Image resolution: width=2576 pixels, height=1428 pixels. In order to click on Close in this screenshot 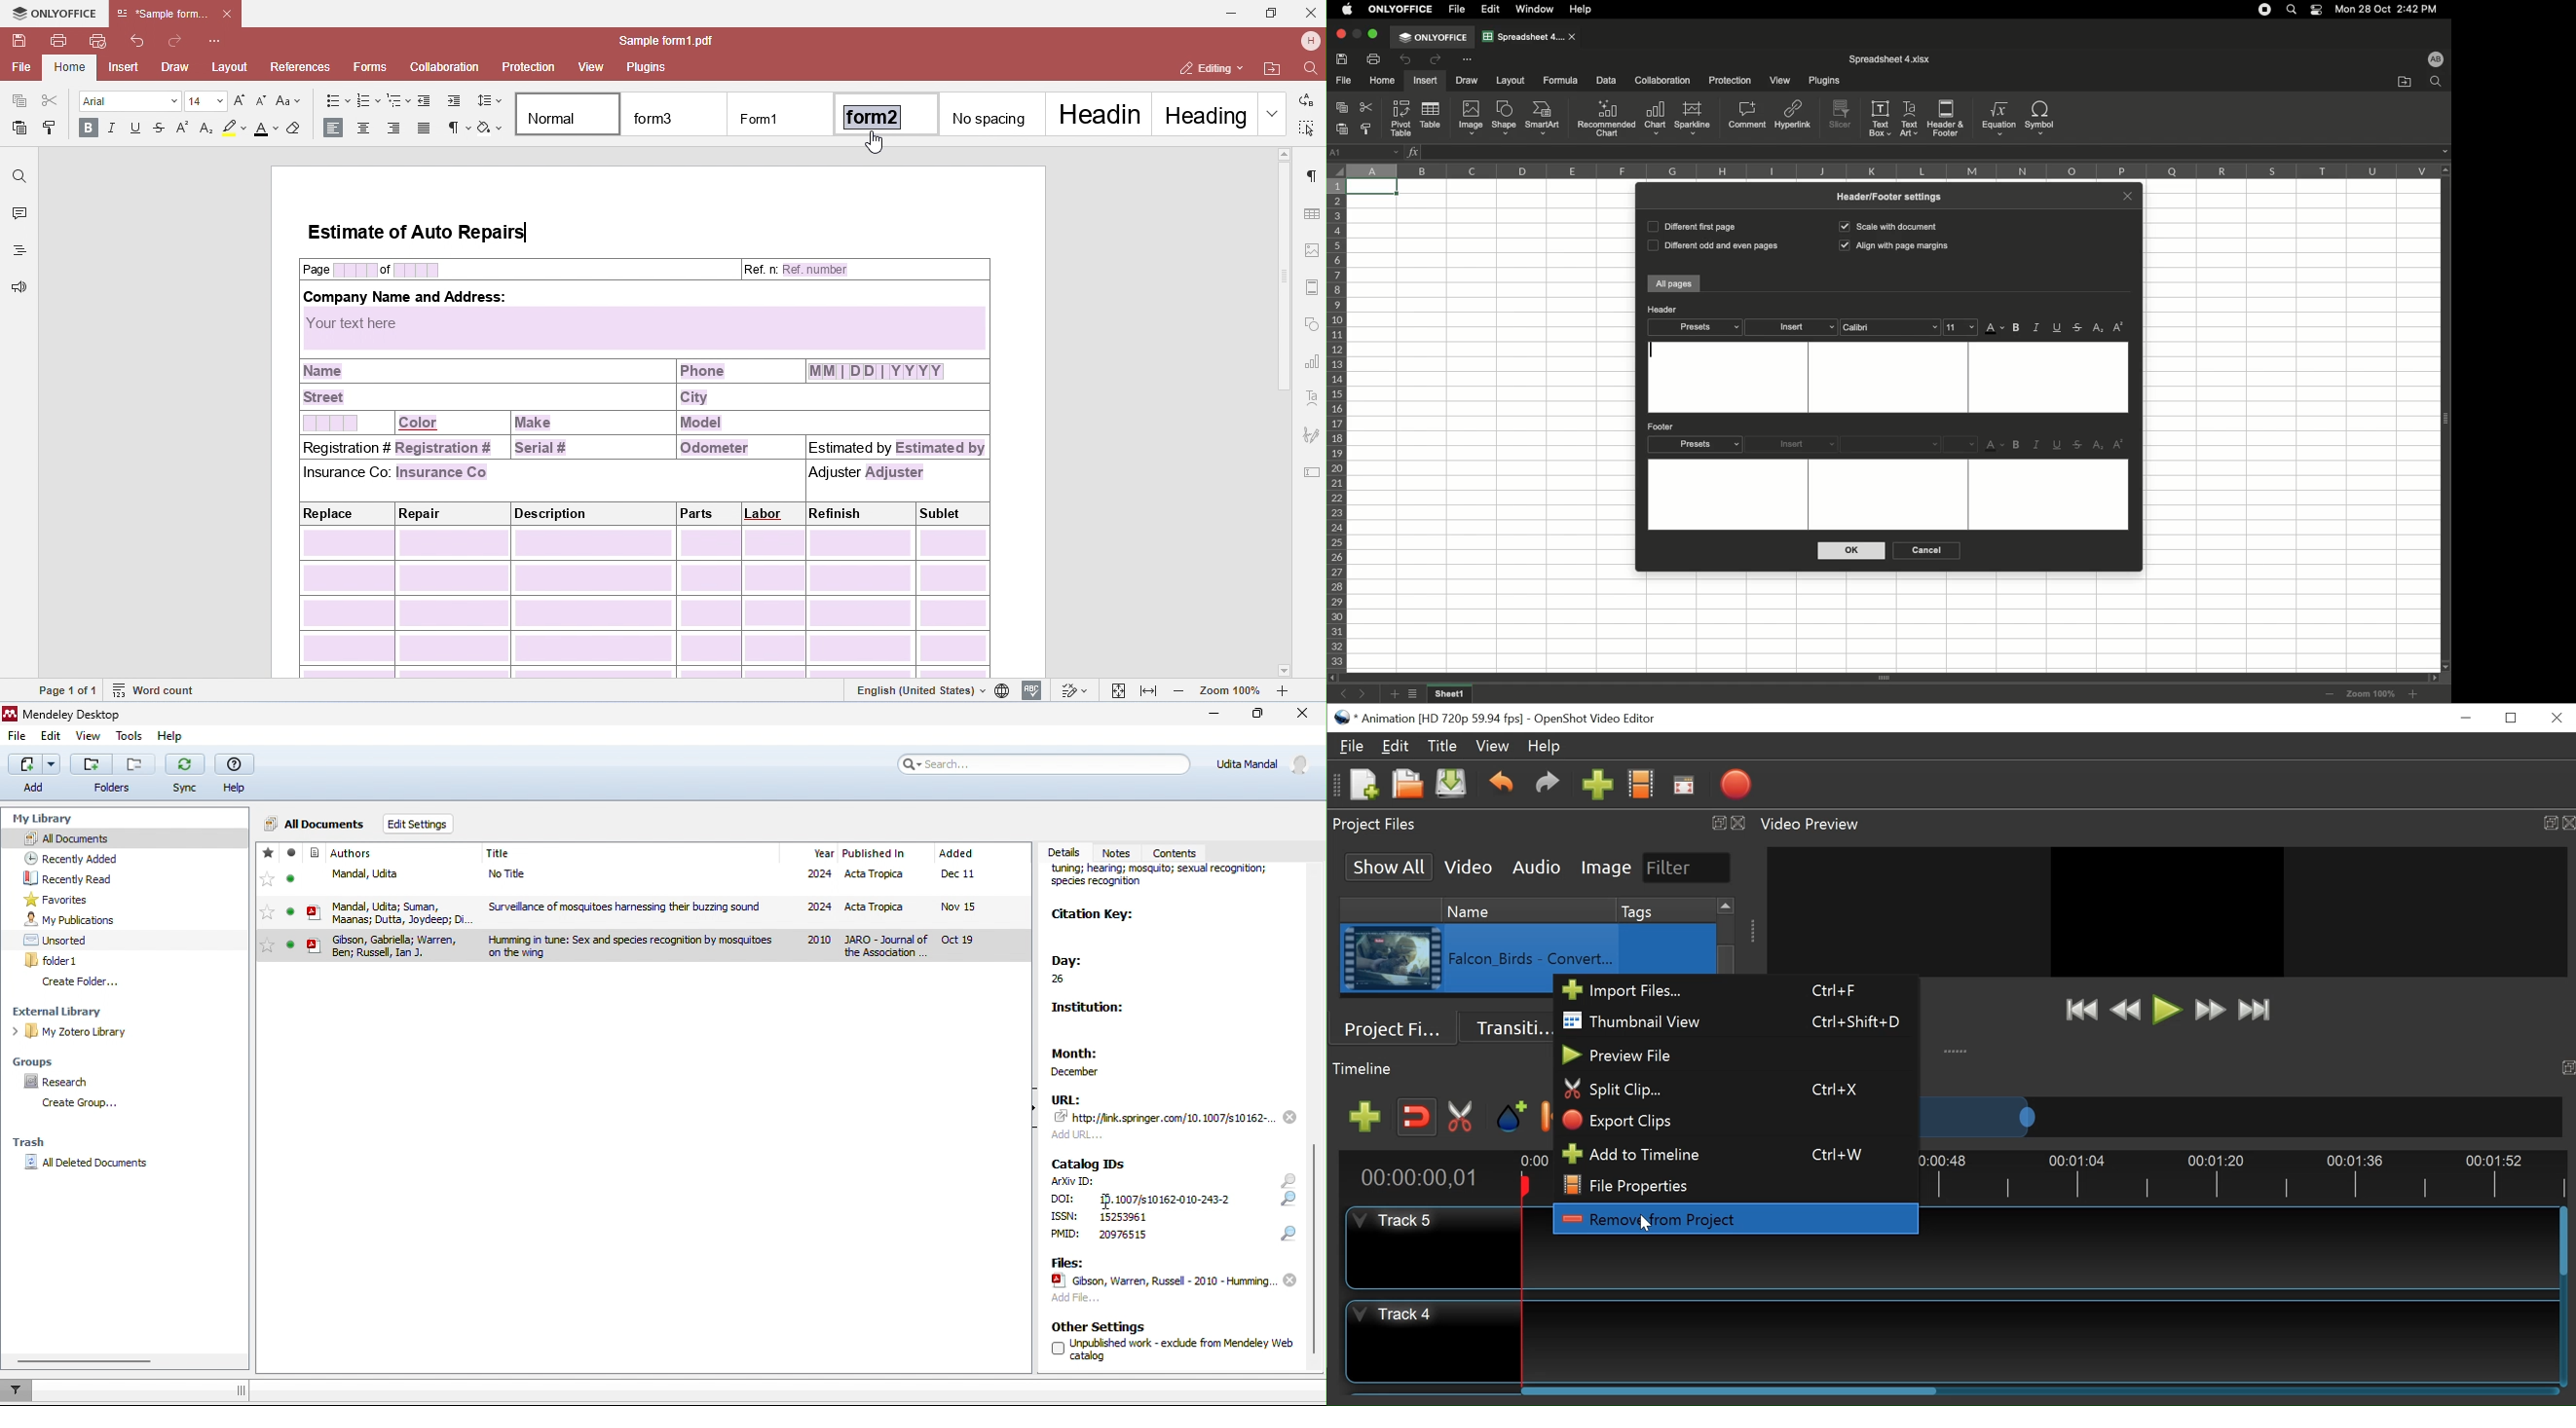, I will do `click(1340, 34)`.